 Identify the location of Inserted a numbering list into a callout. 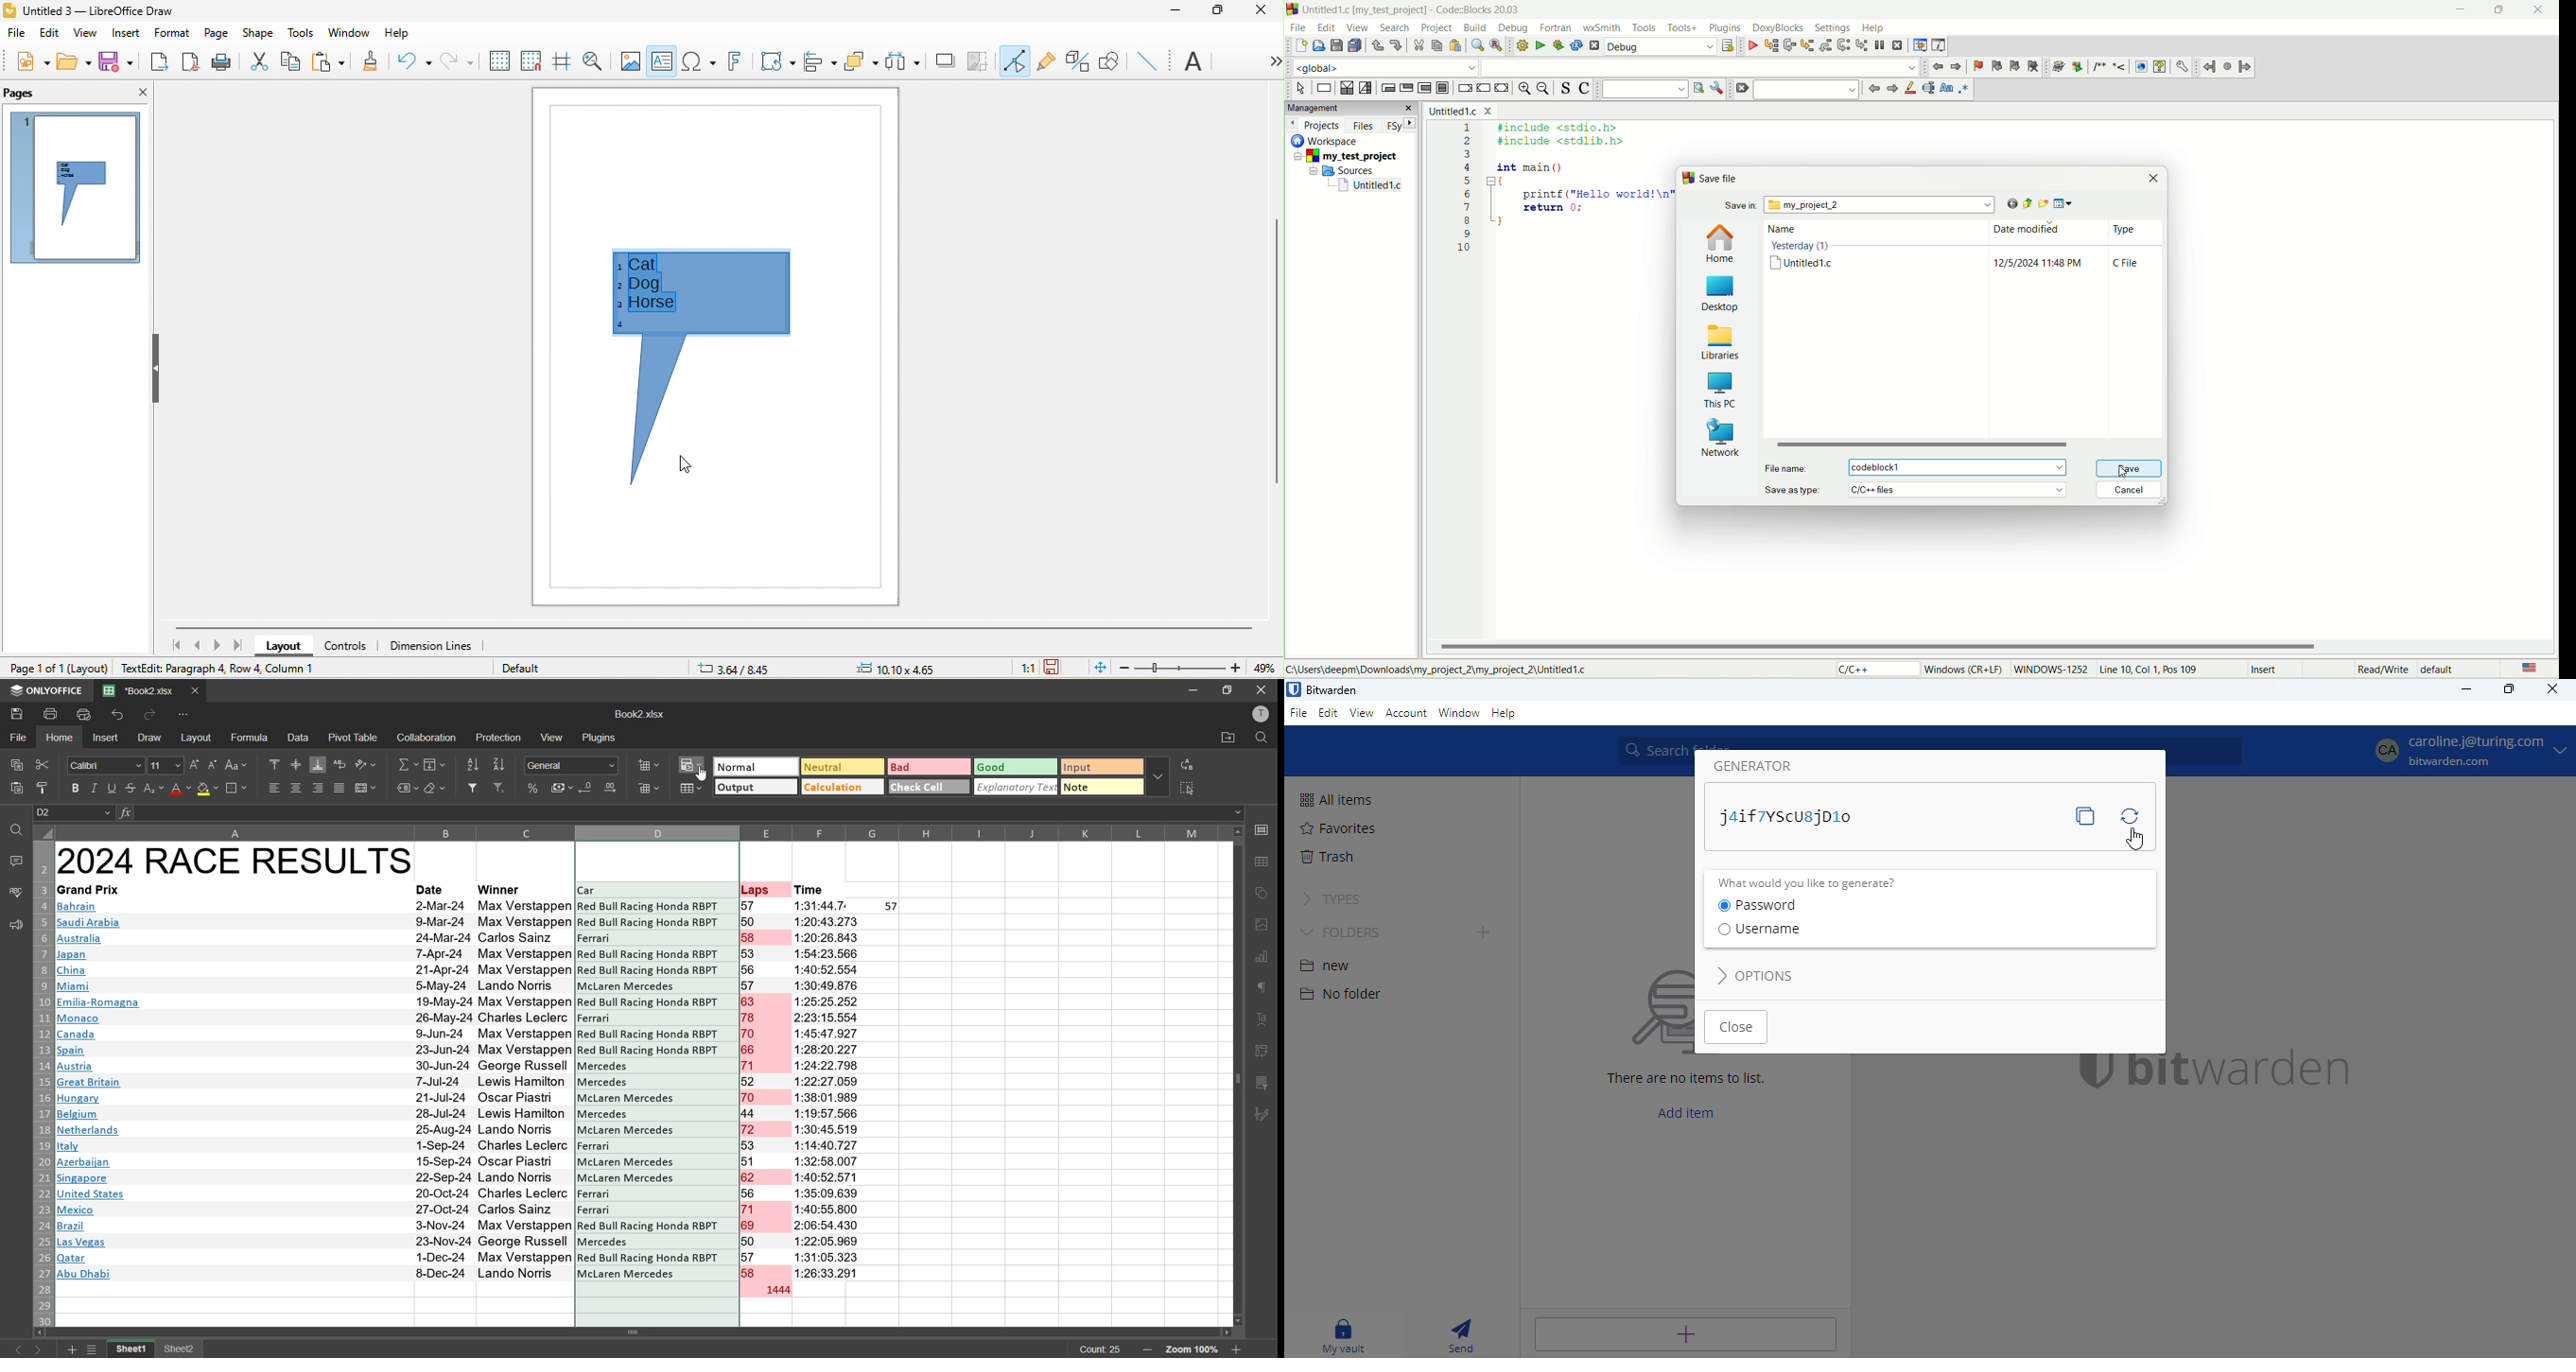
(706, 373).